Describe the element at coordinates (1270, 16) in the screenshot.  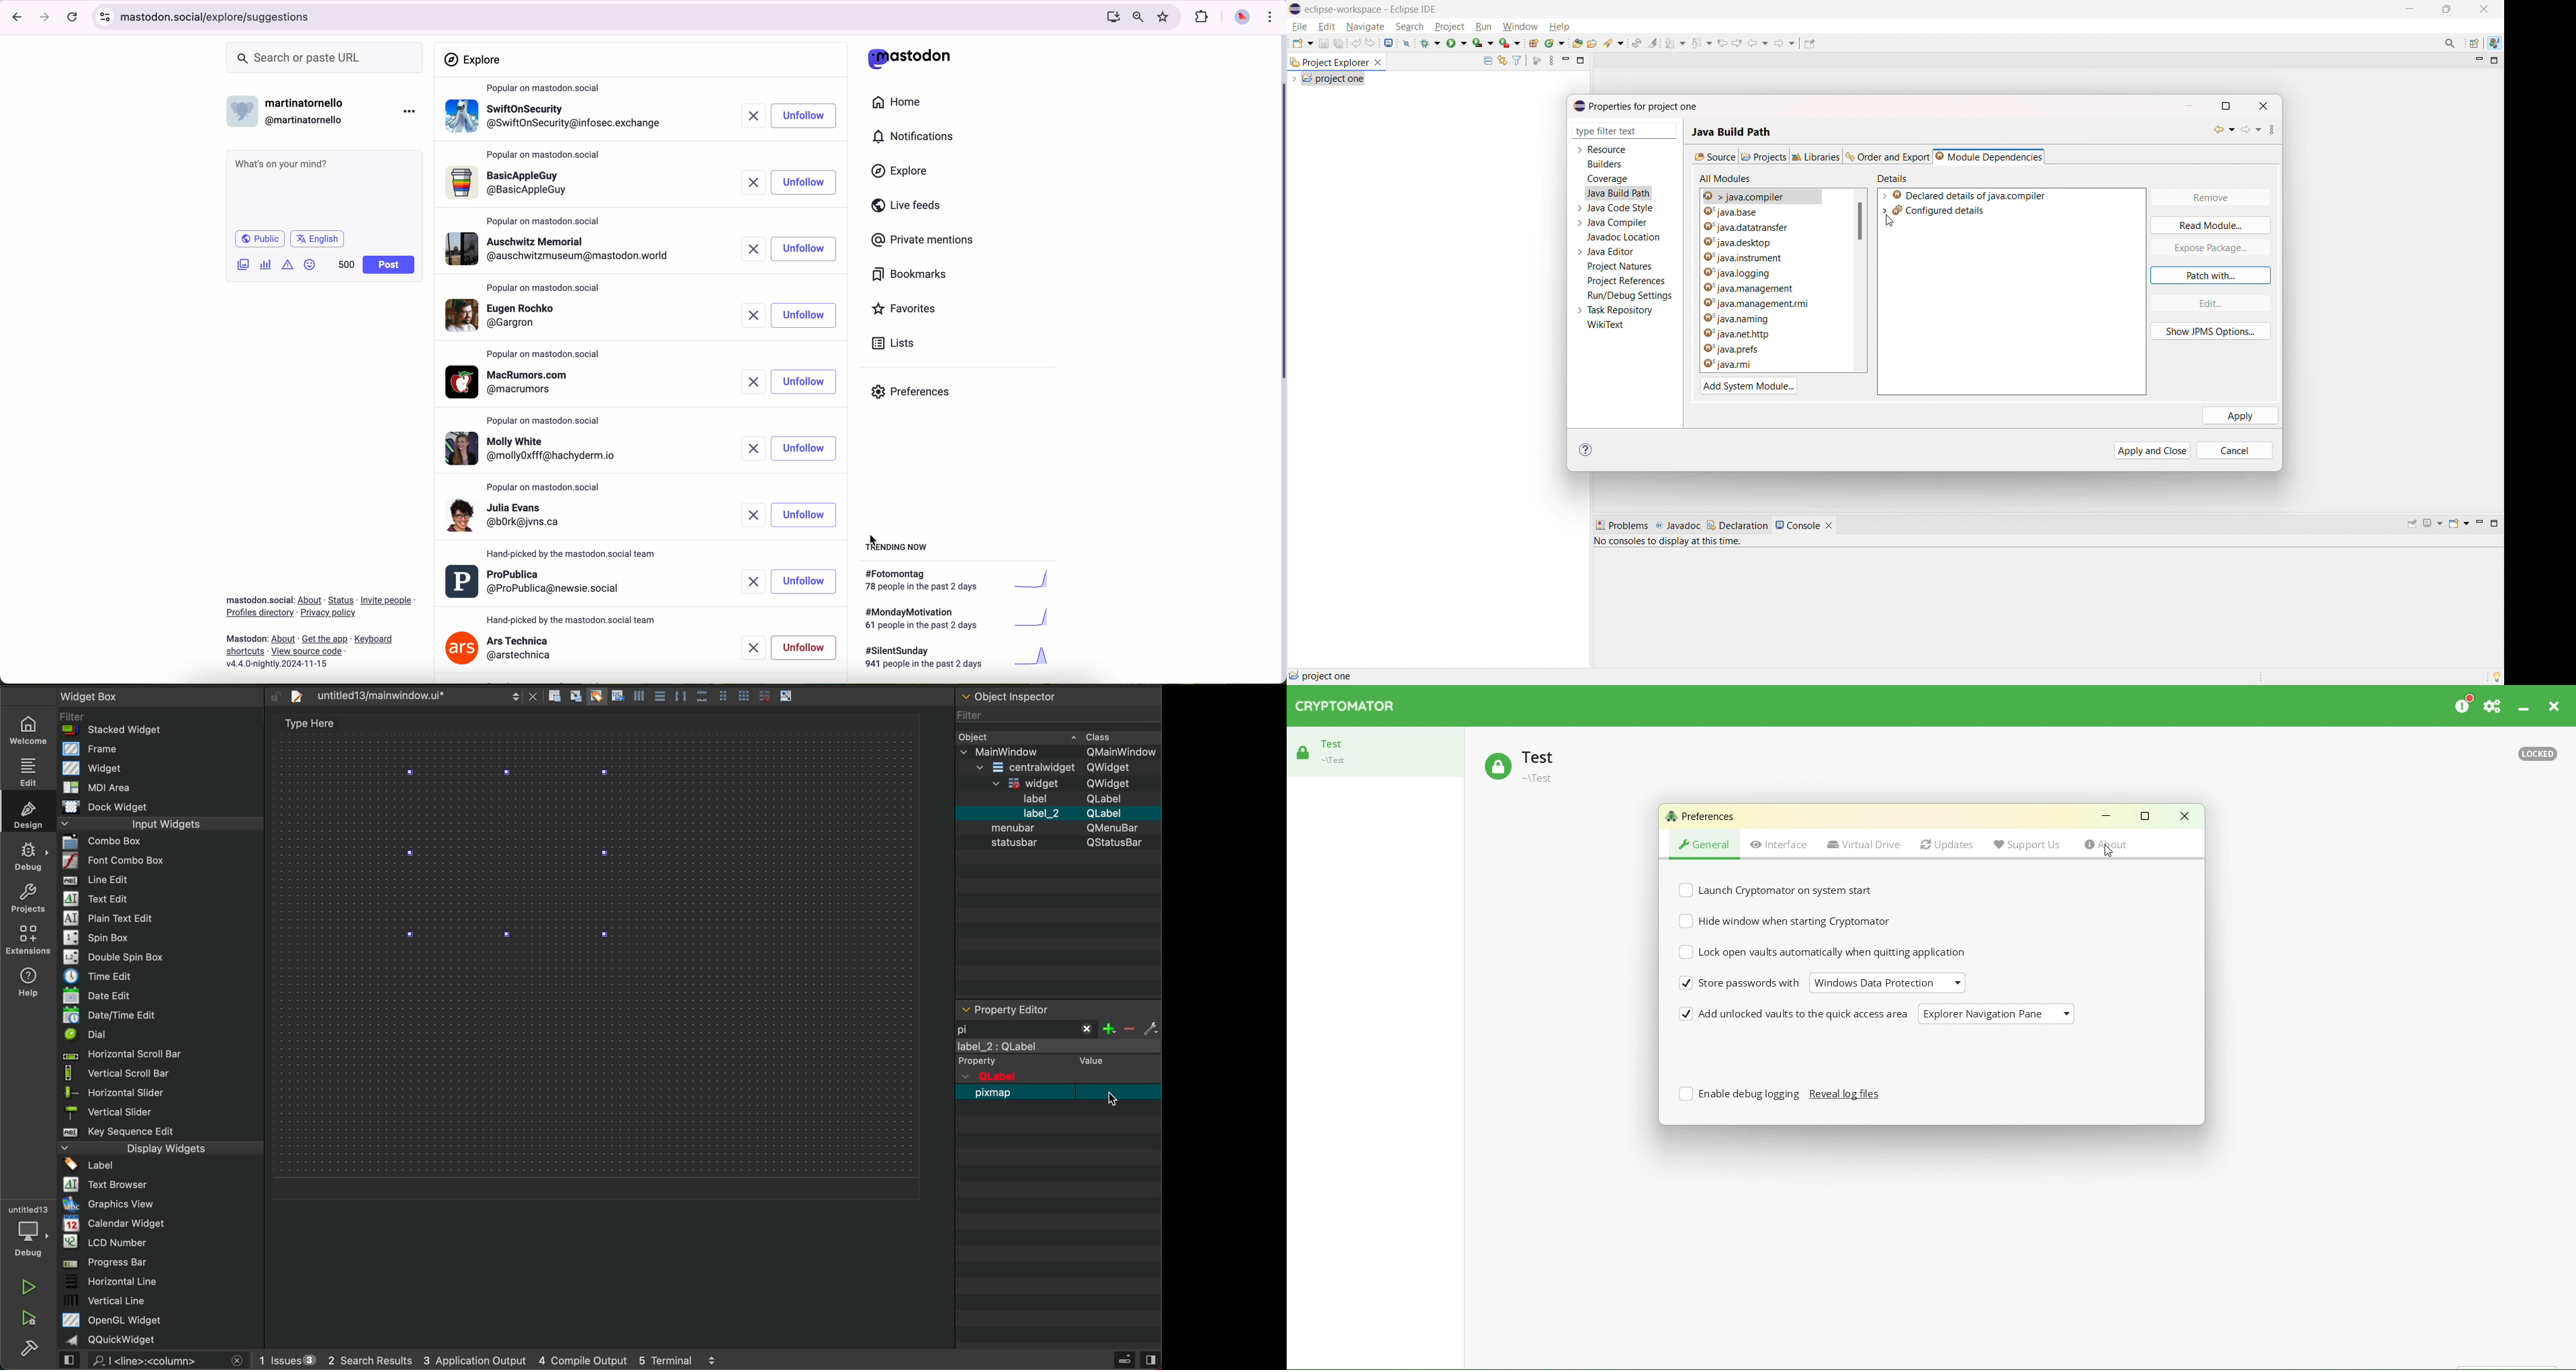
I see `customize and control Google Chrome` at that location.